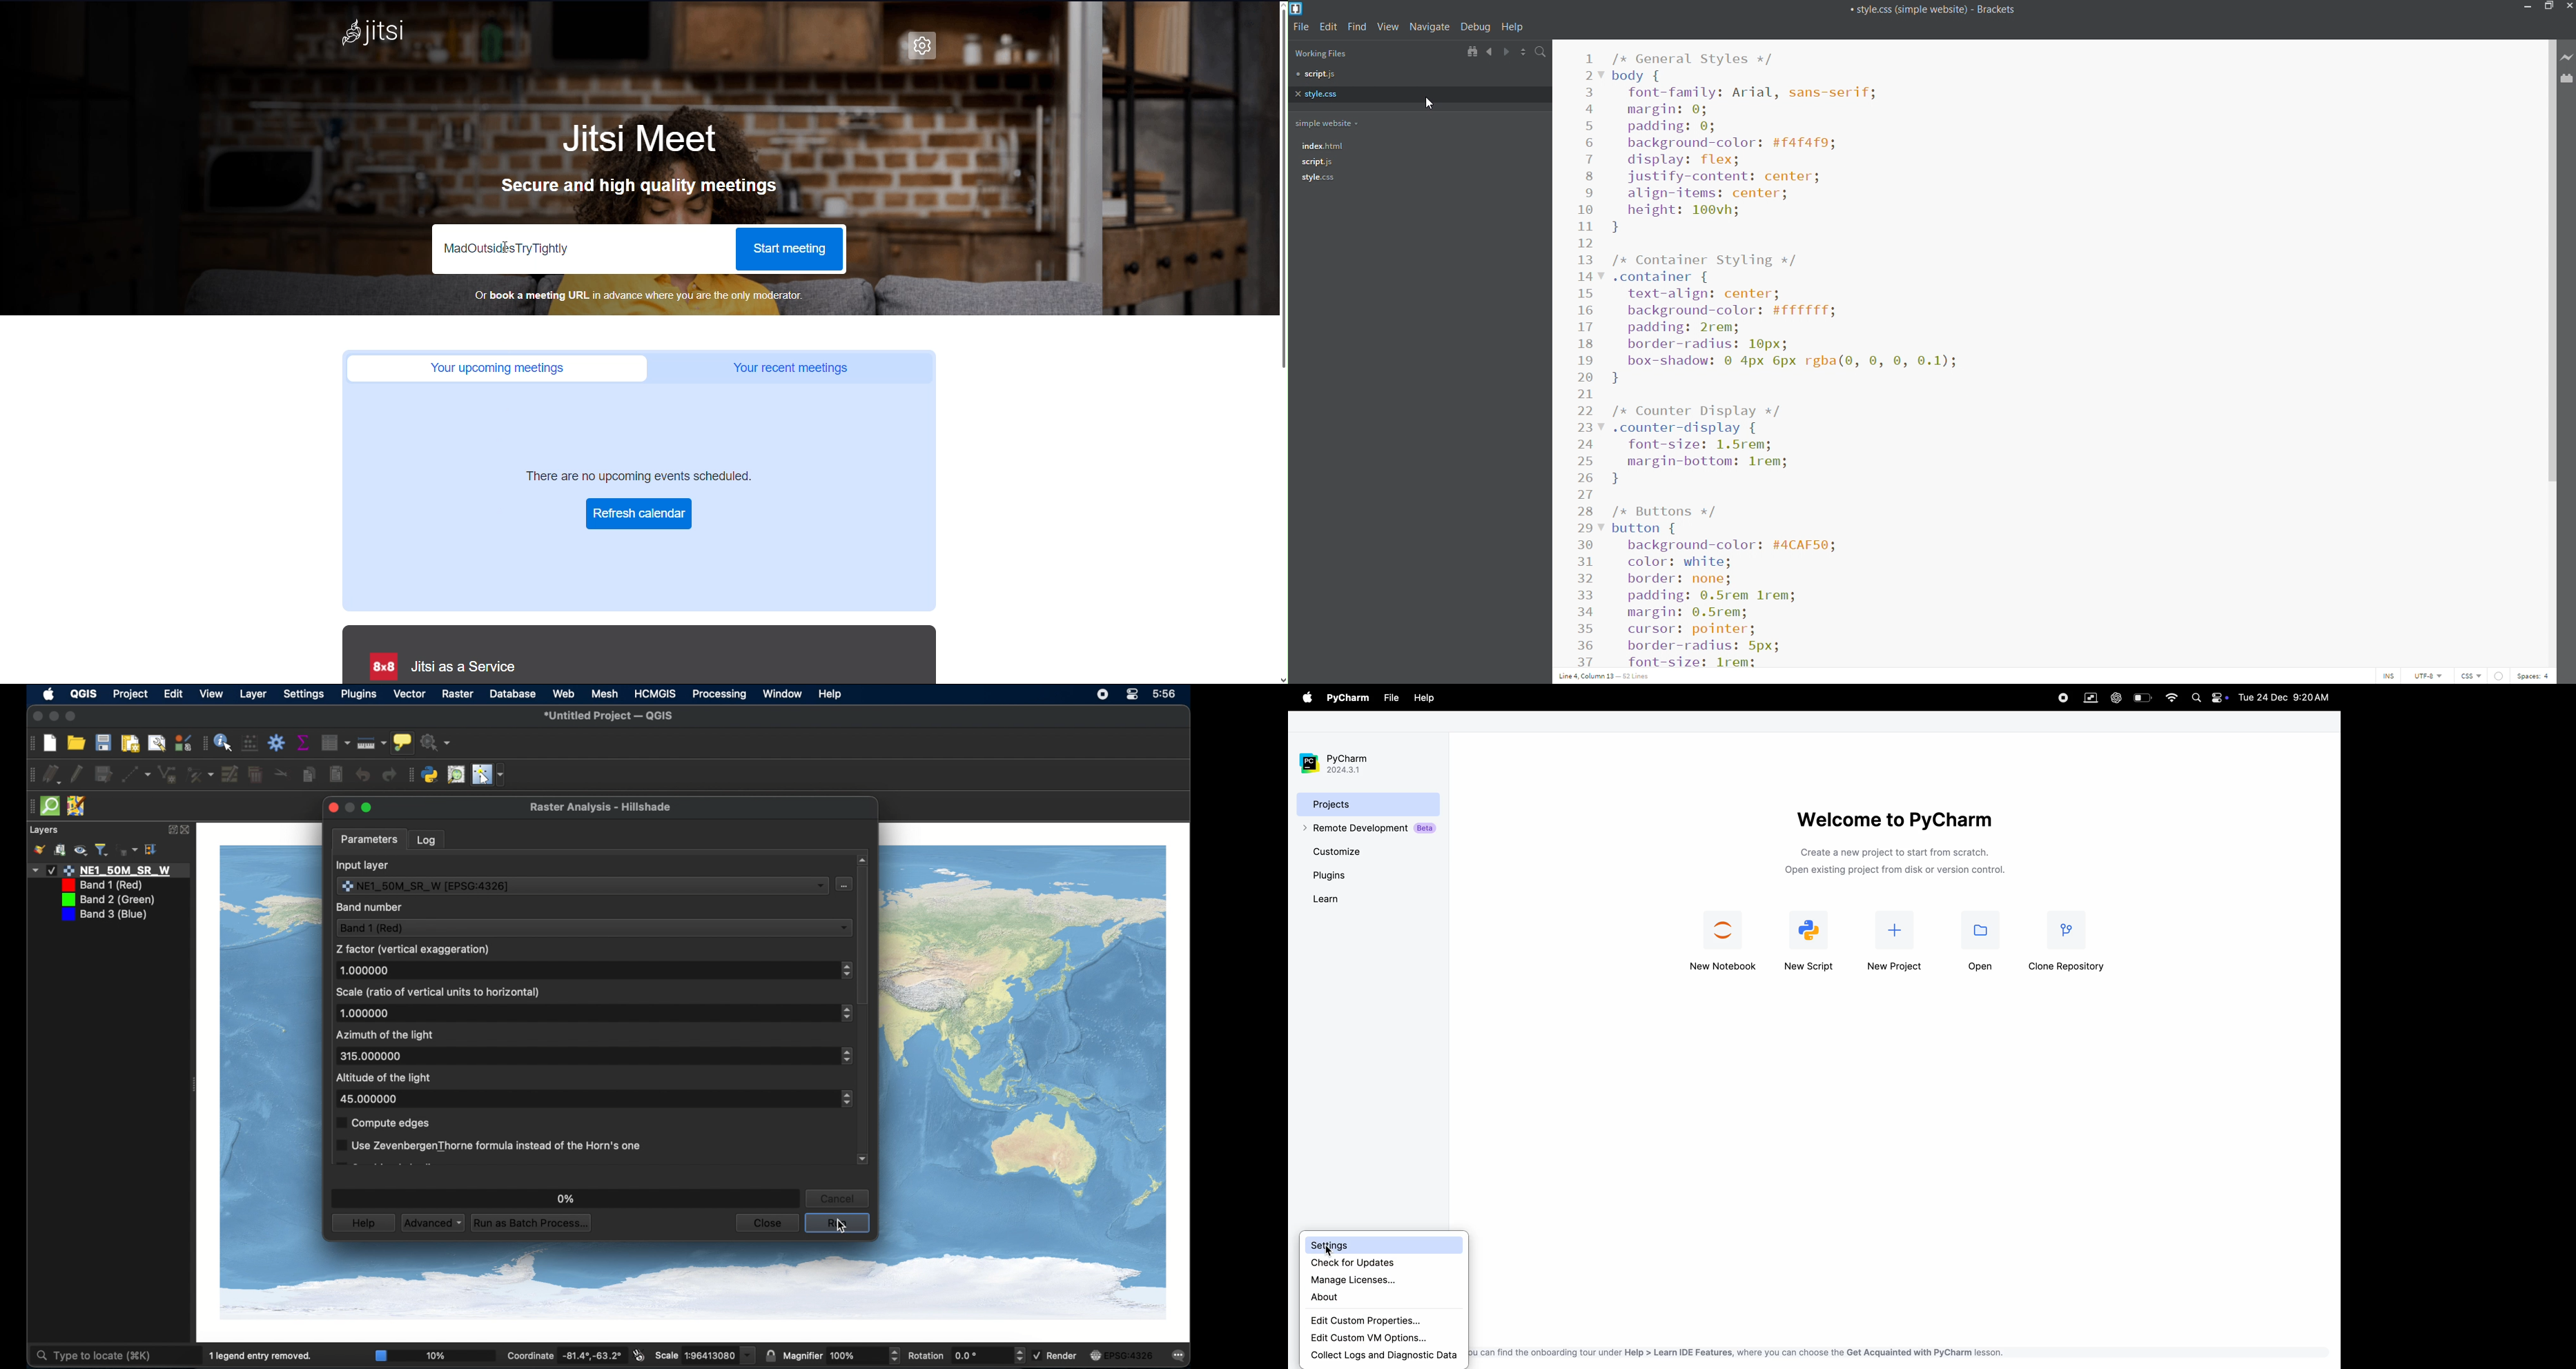 This screenshot has height=1372, width=2576. Describe the element at coordinates (1431, 103) in the screenshot. I see `cursor` at that location.